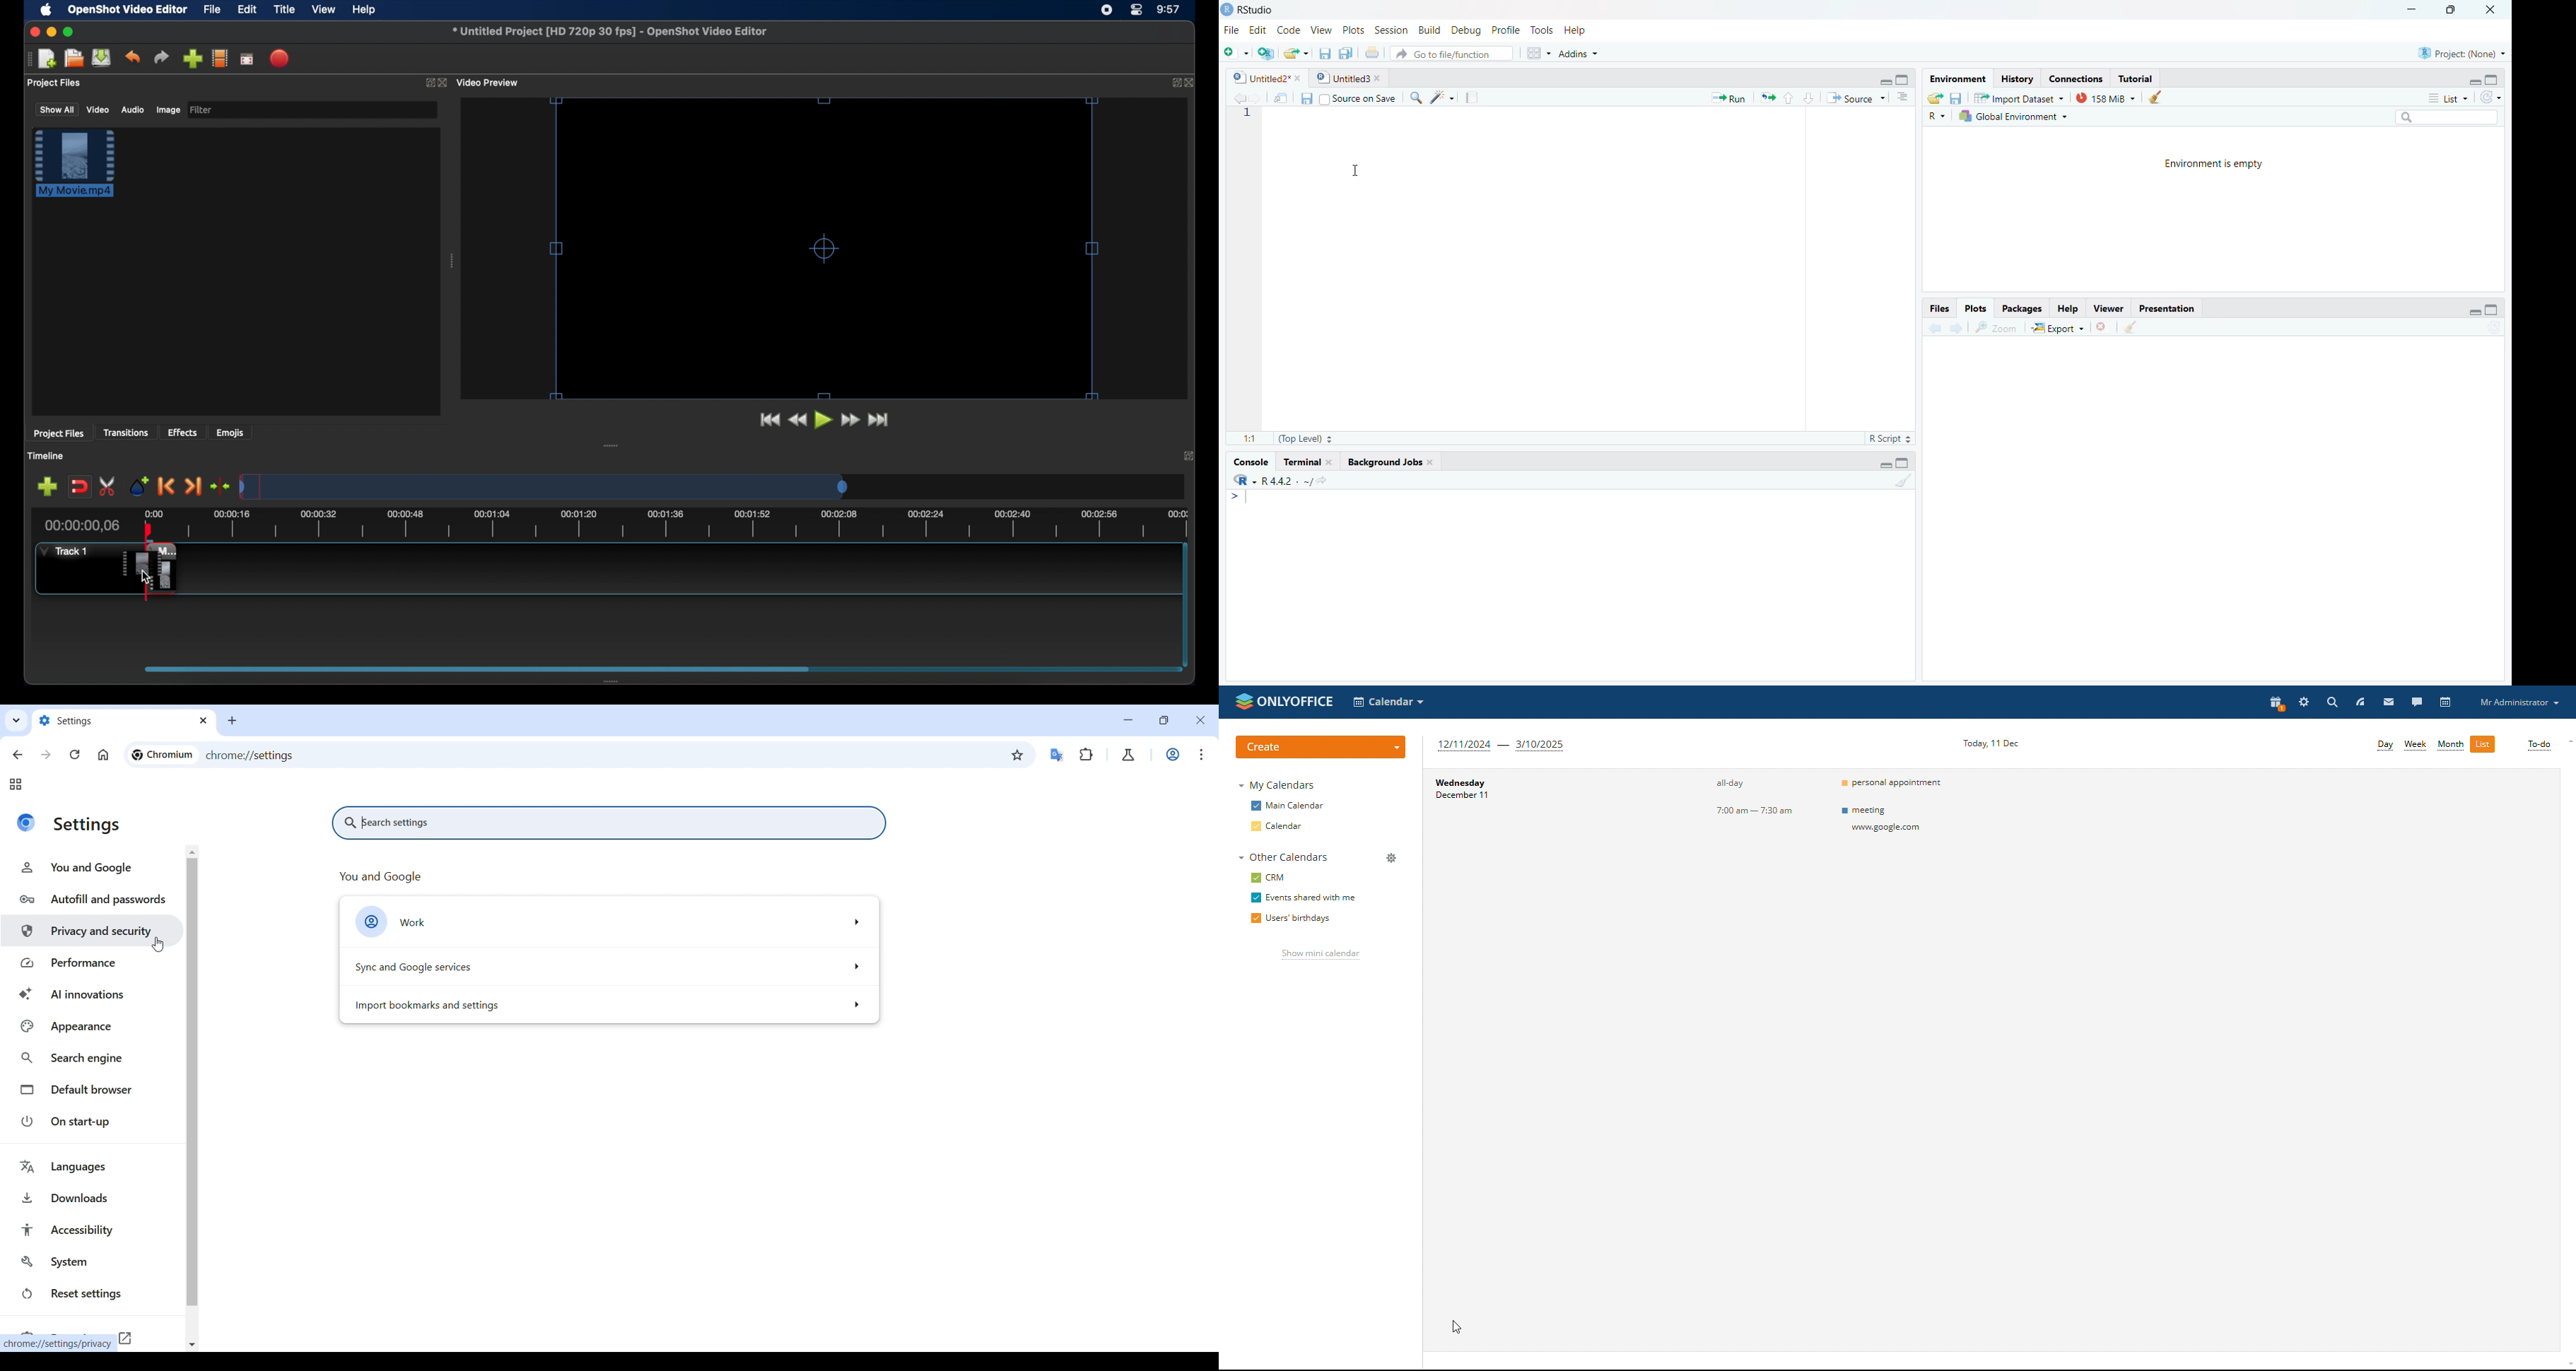 The height and width of the screenshot is (1372, 2576). What do you see at coordinates (1240, 480) in the screenshot?
I see `R` at bounding box center [1240, 480].